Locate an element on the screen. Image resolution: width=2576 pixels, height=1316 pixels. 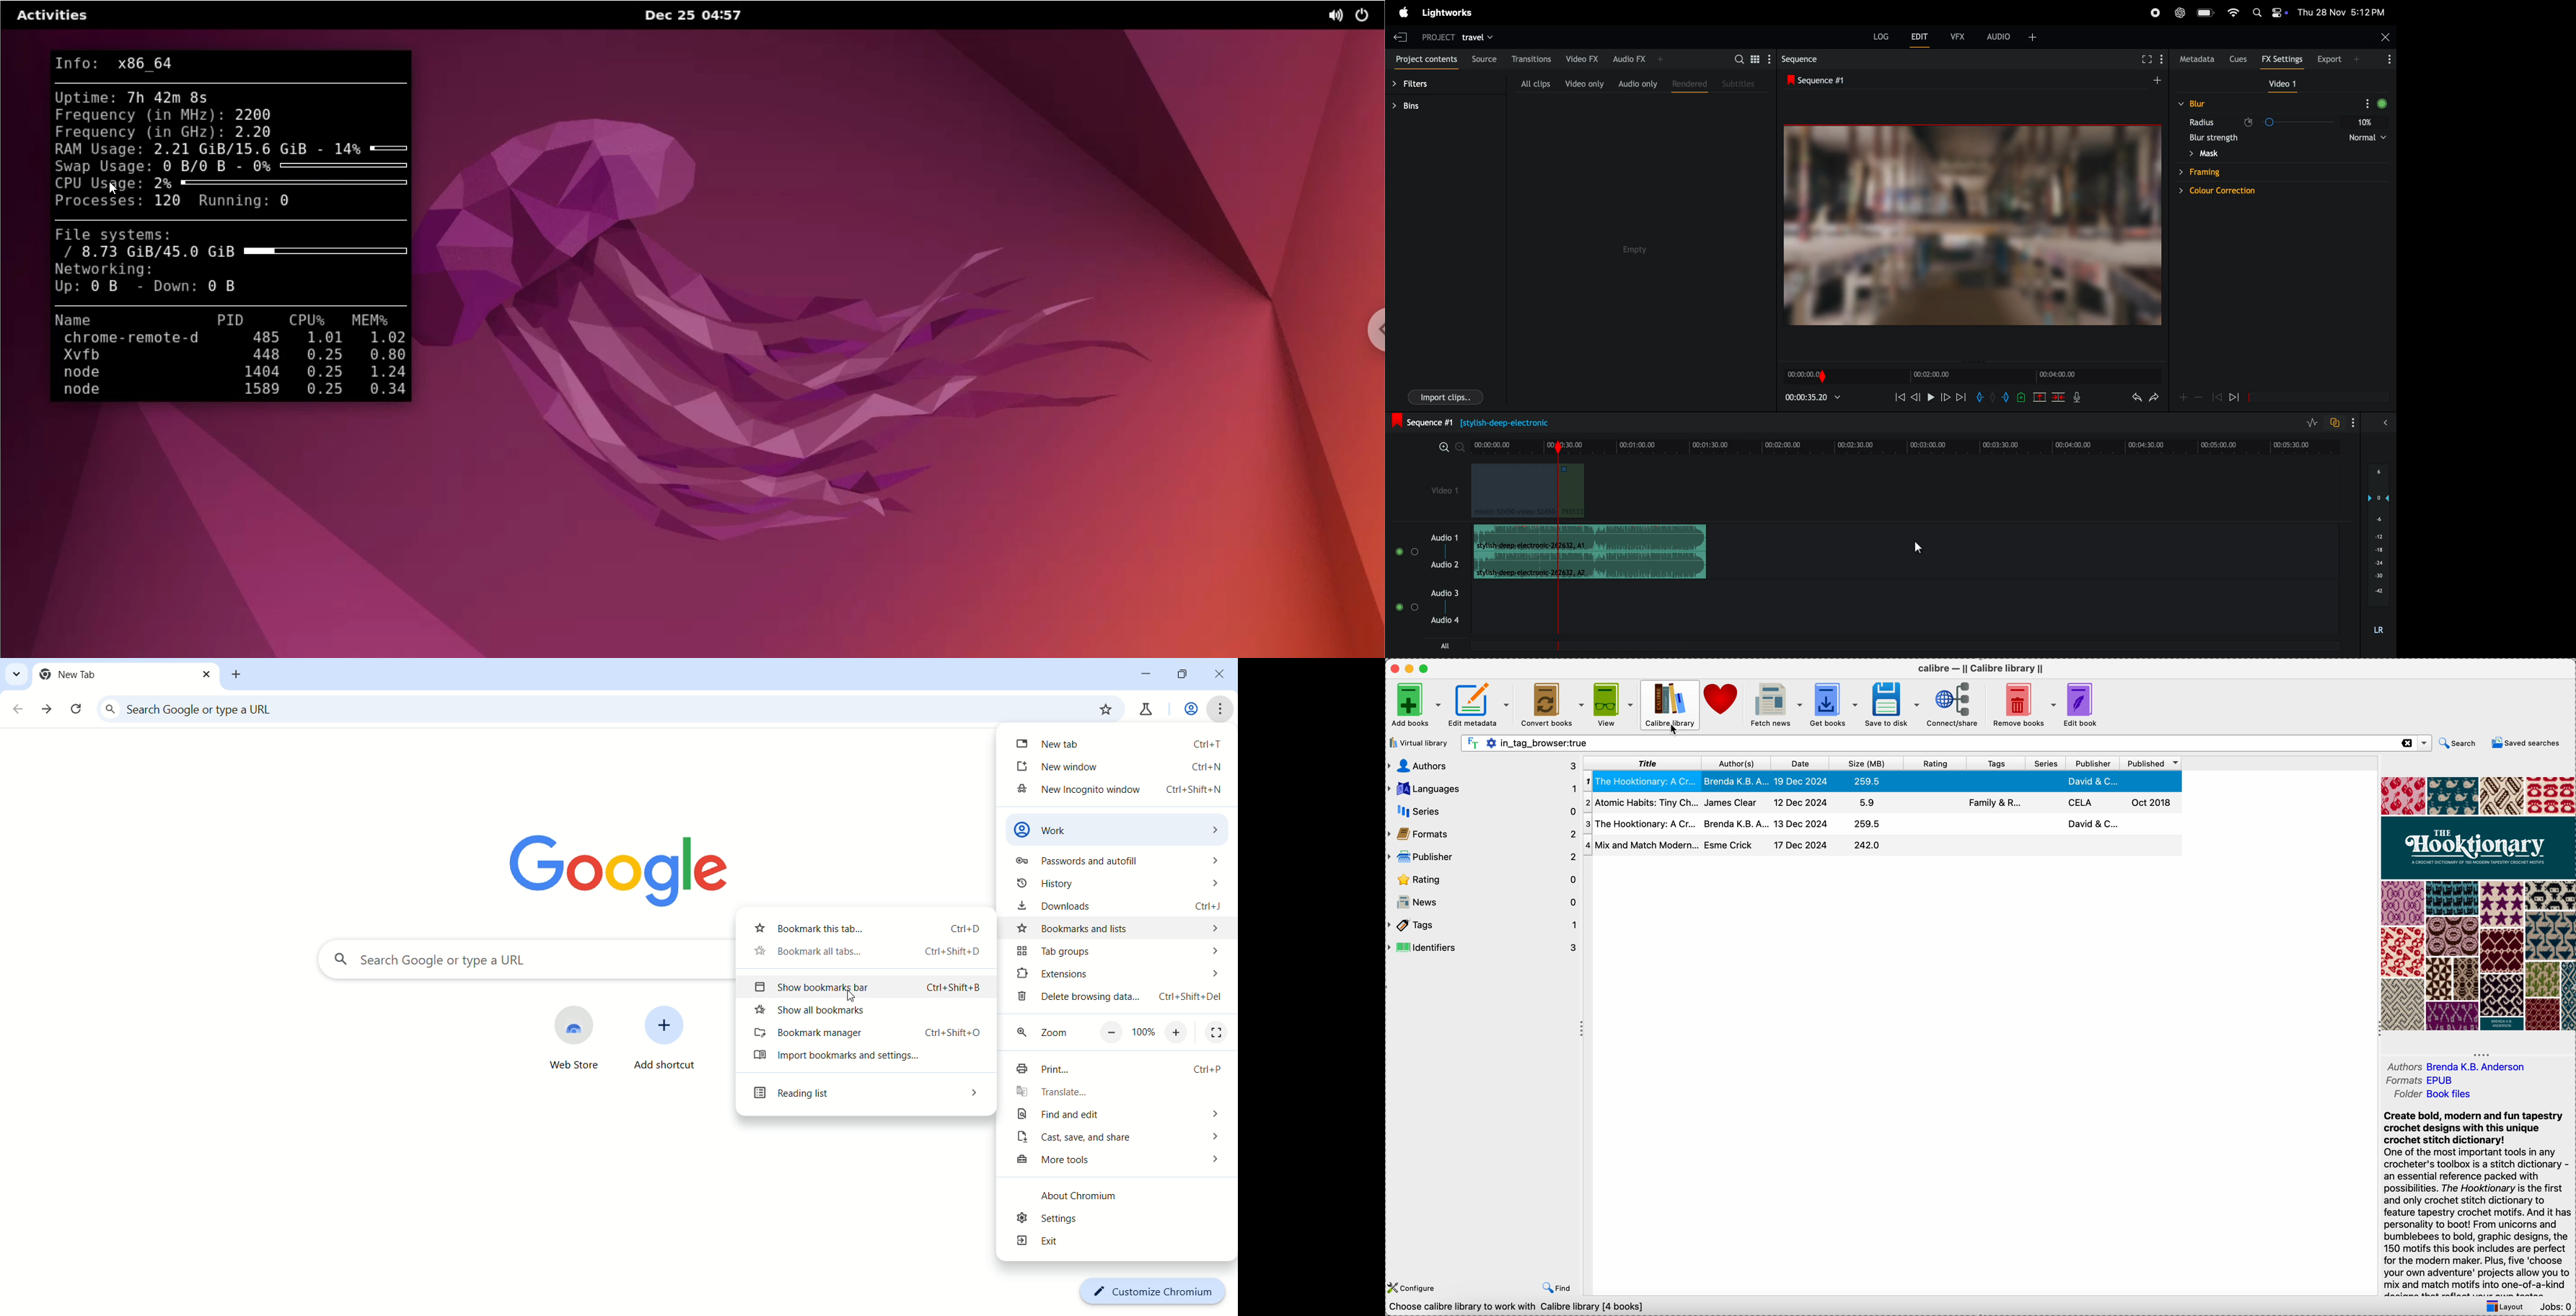
date and time is located at coordinates (2341, 12).